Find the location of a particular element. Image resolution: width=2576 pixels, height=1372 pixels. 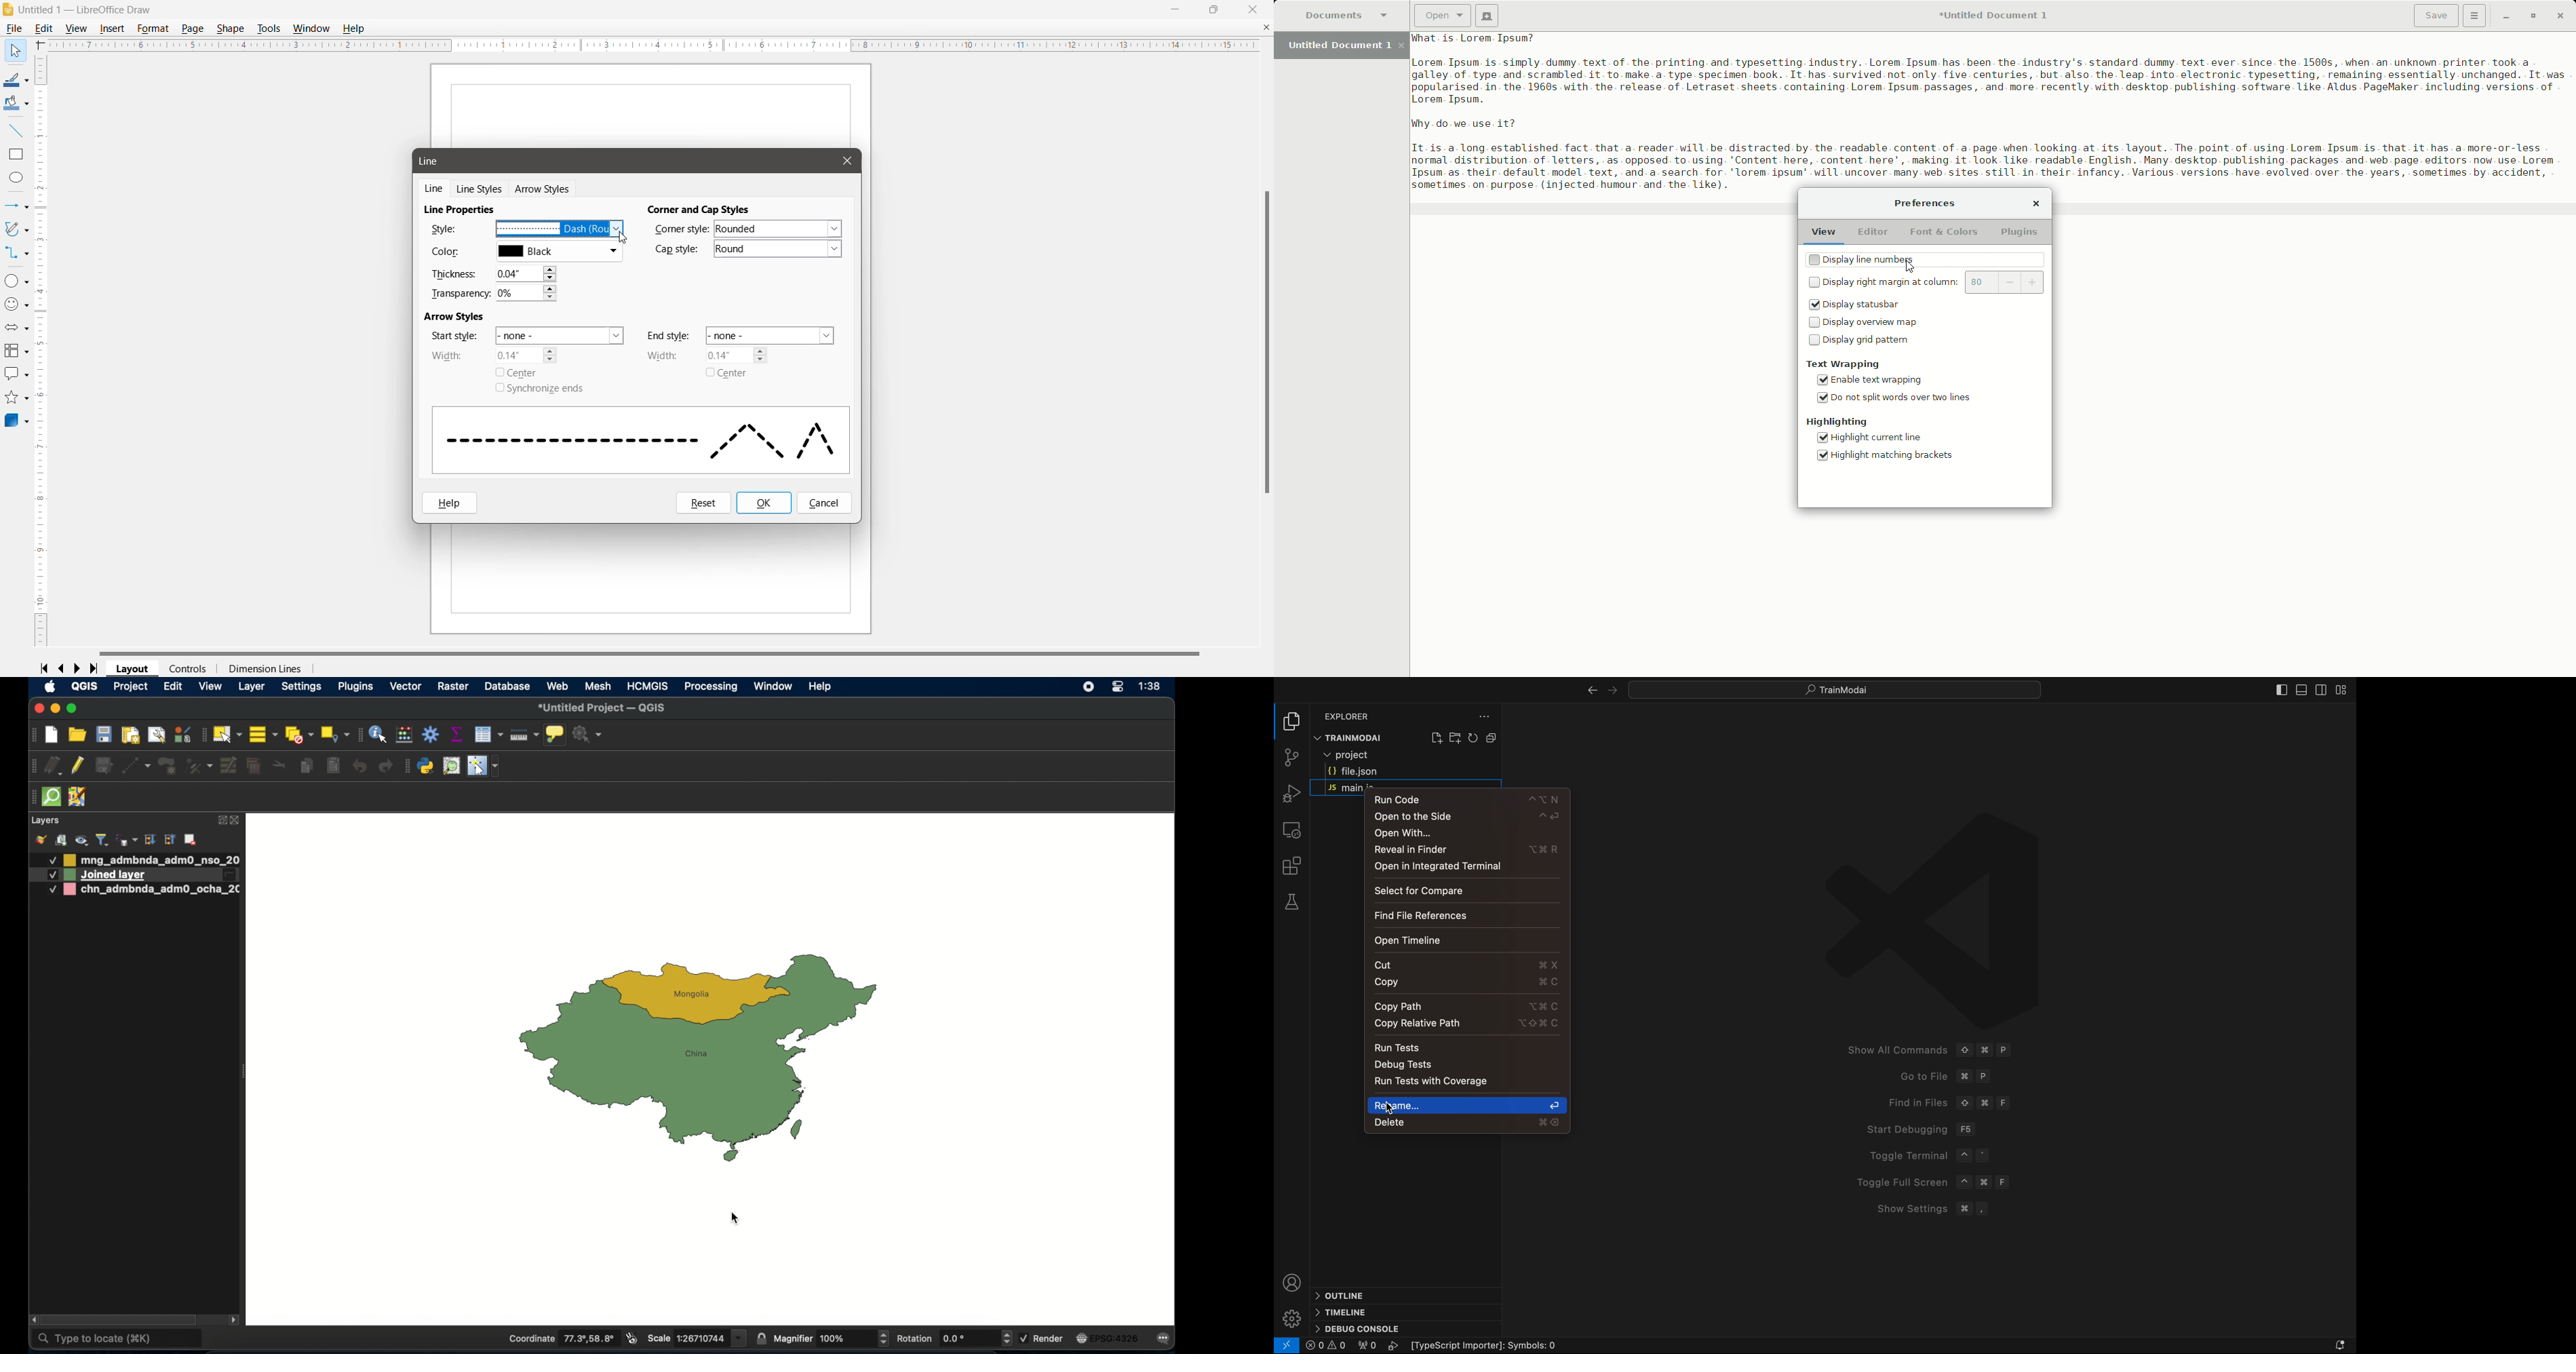

layer is located at coordinates (252, 687).